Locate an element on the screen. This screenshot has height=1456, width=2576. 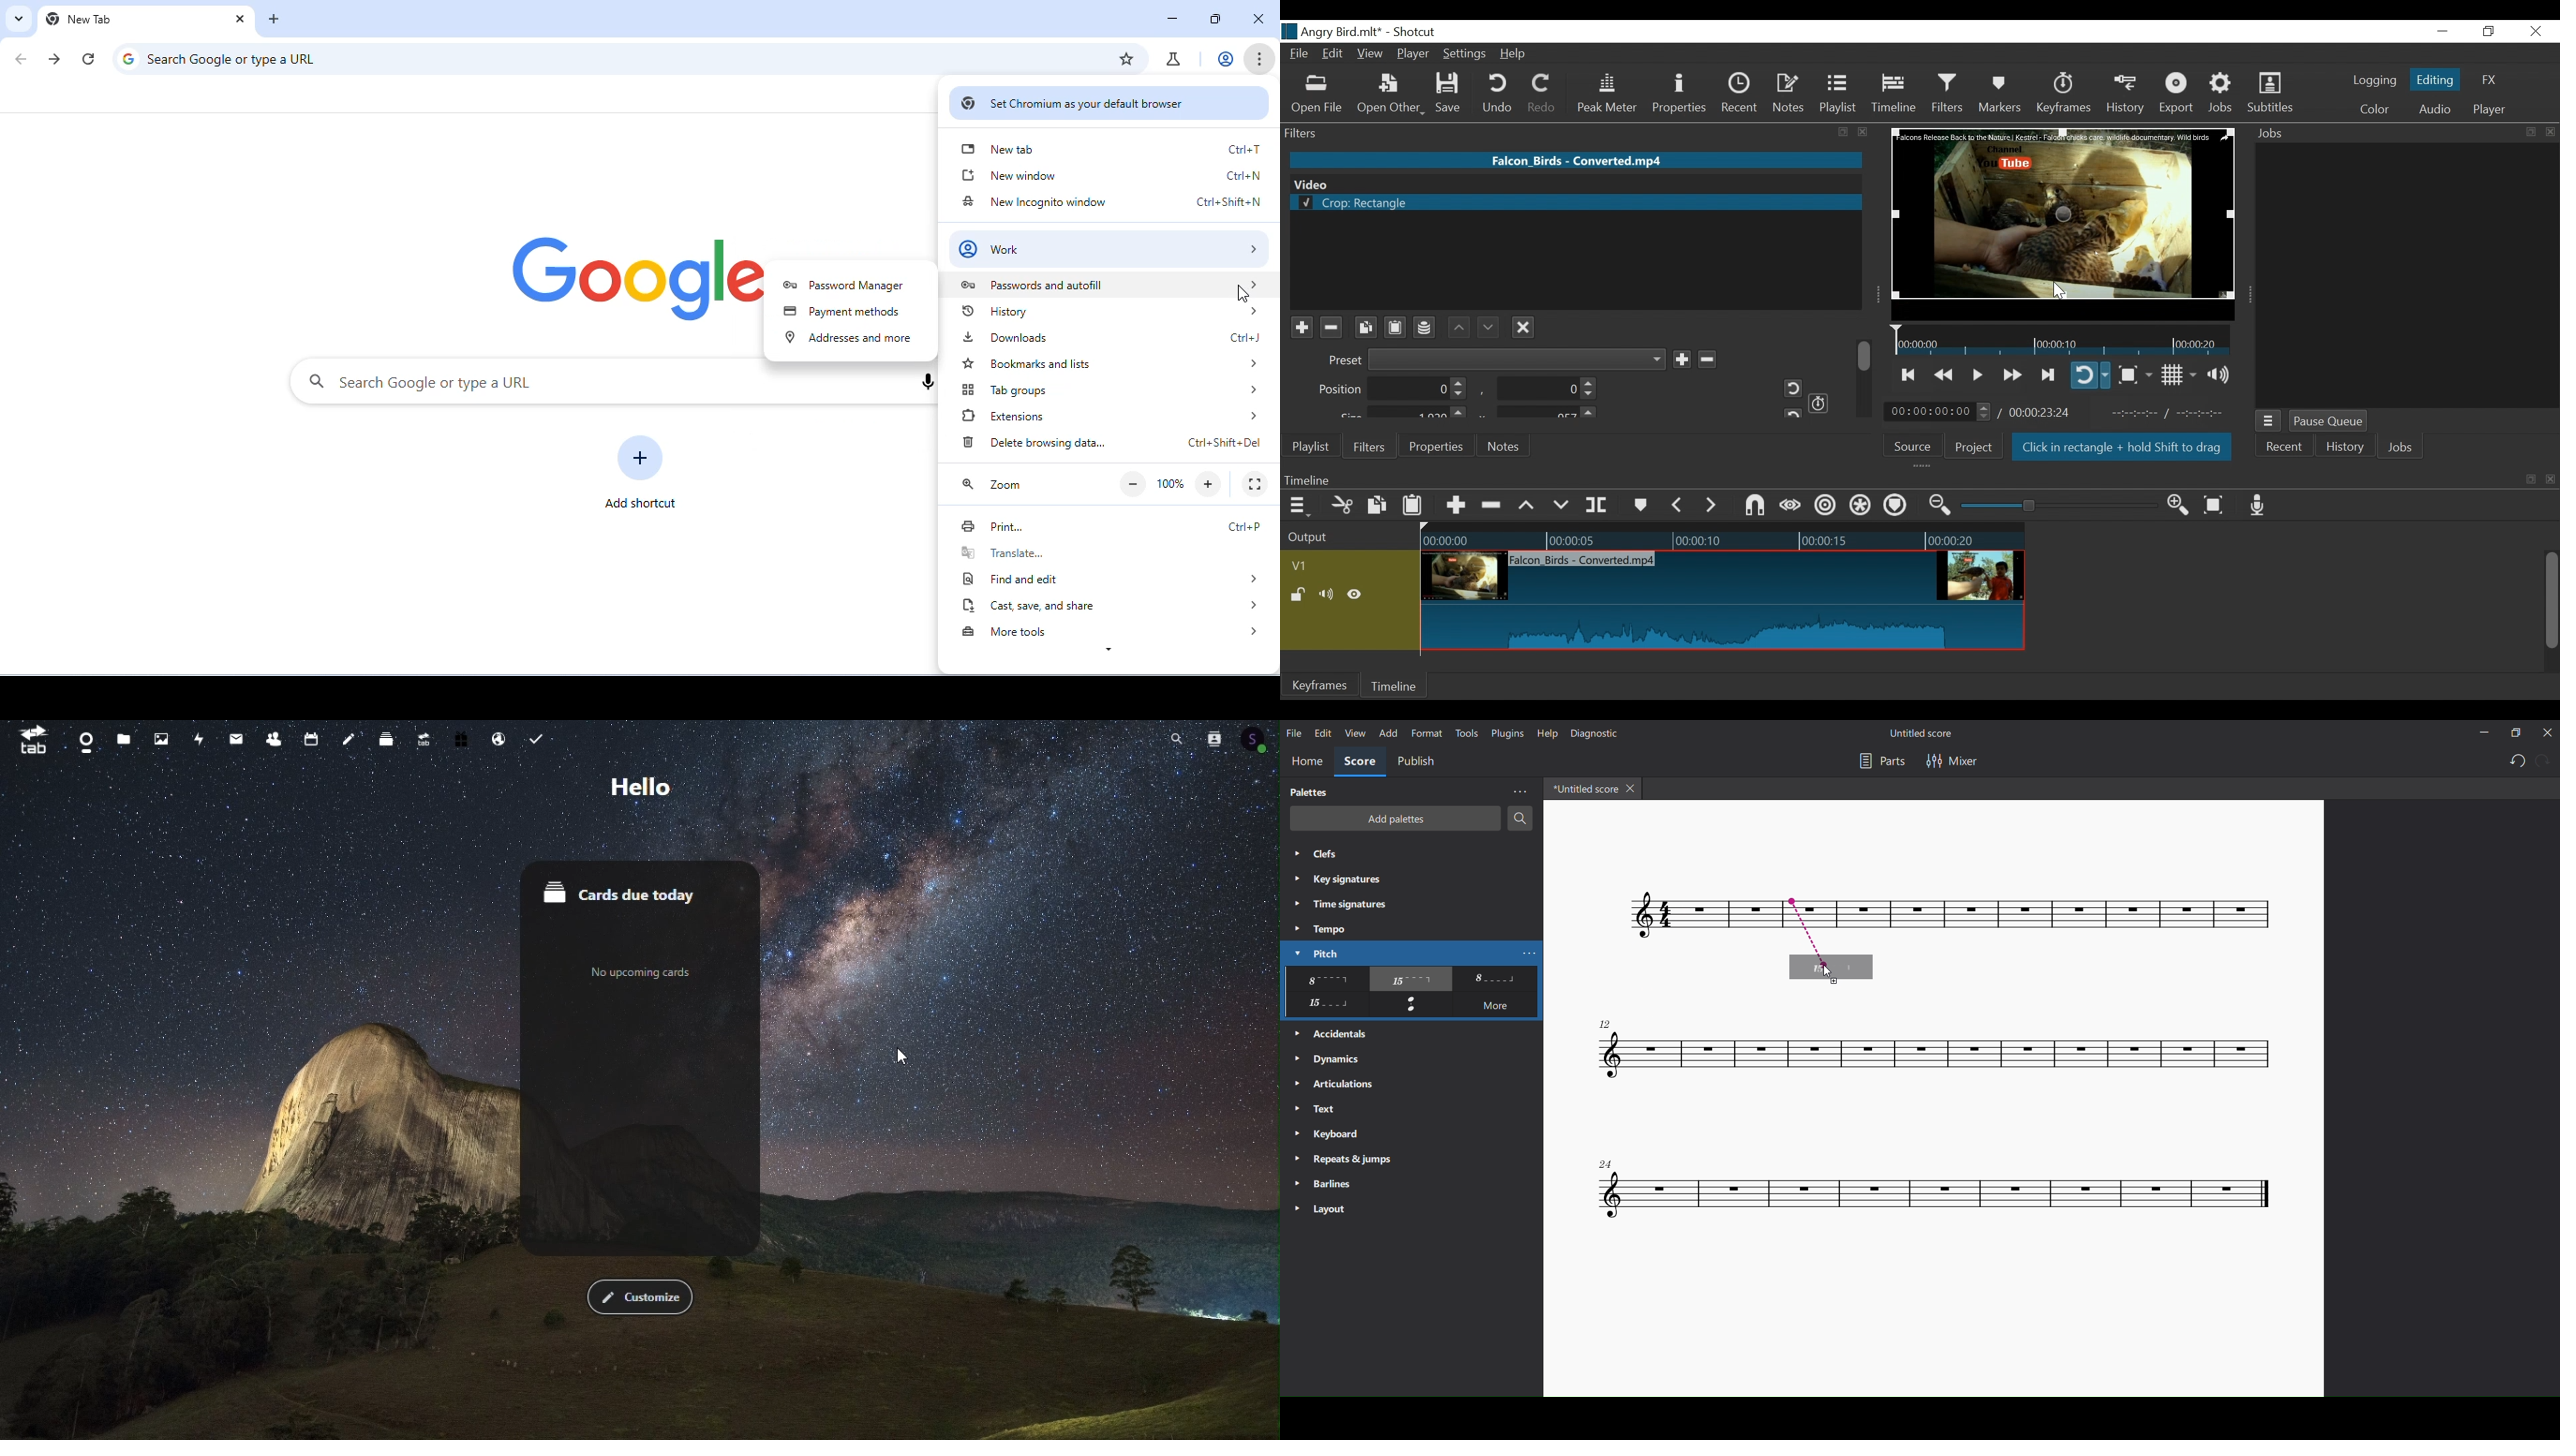
Subtitles is located at coordinates (2270, 93).